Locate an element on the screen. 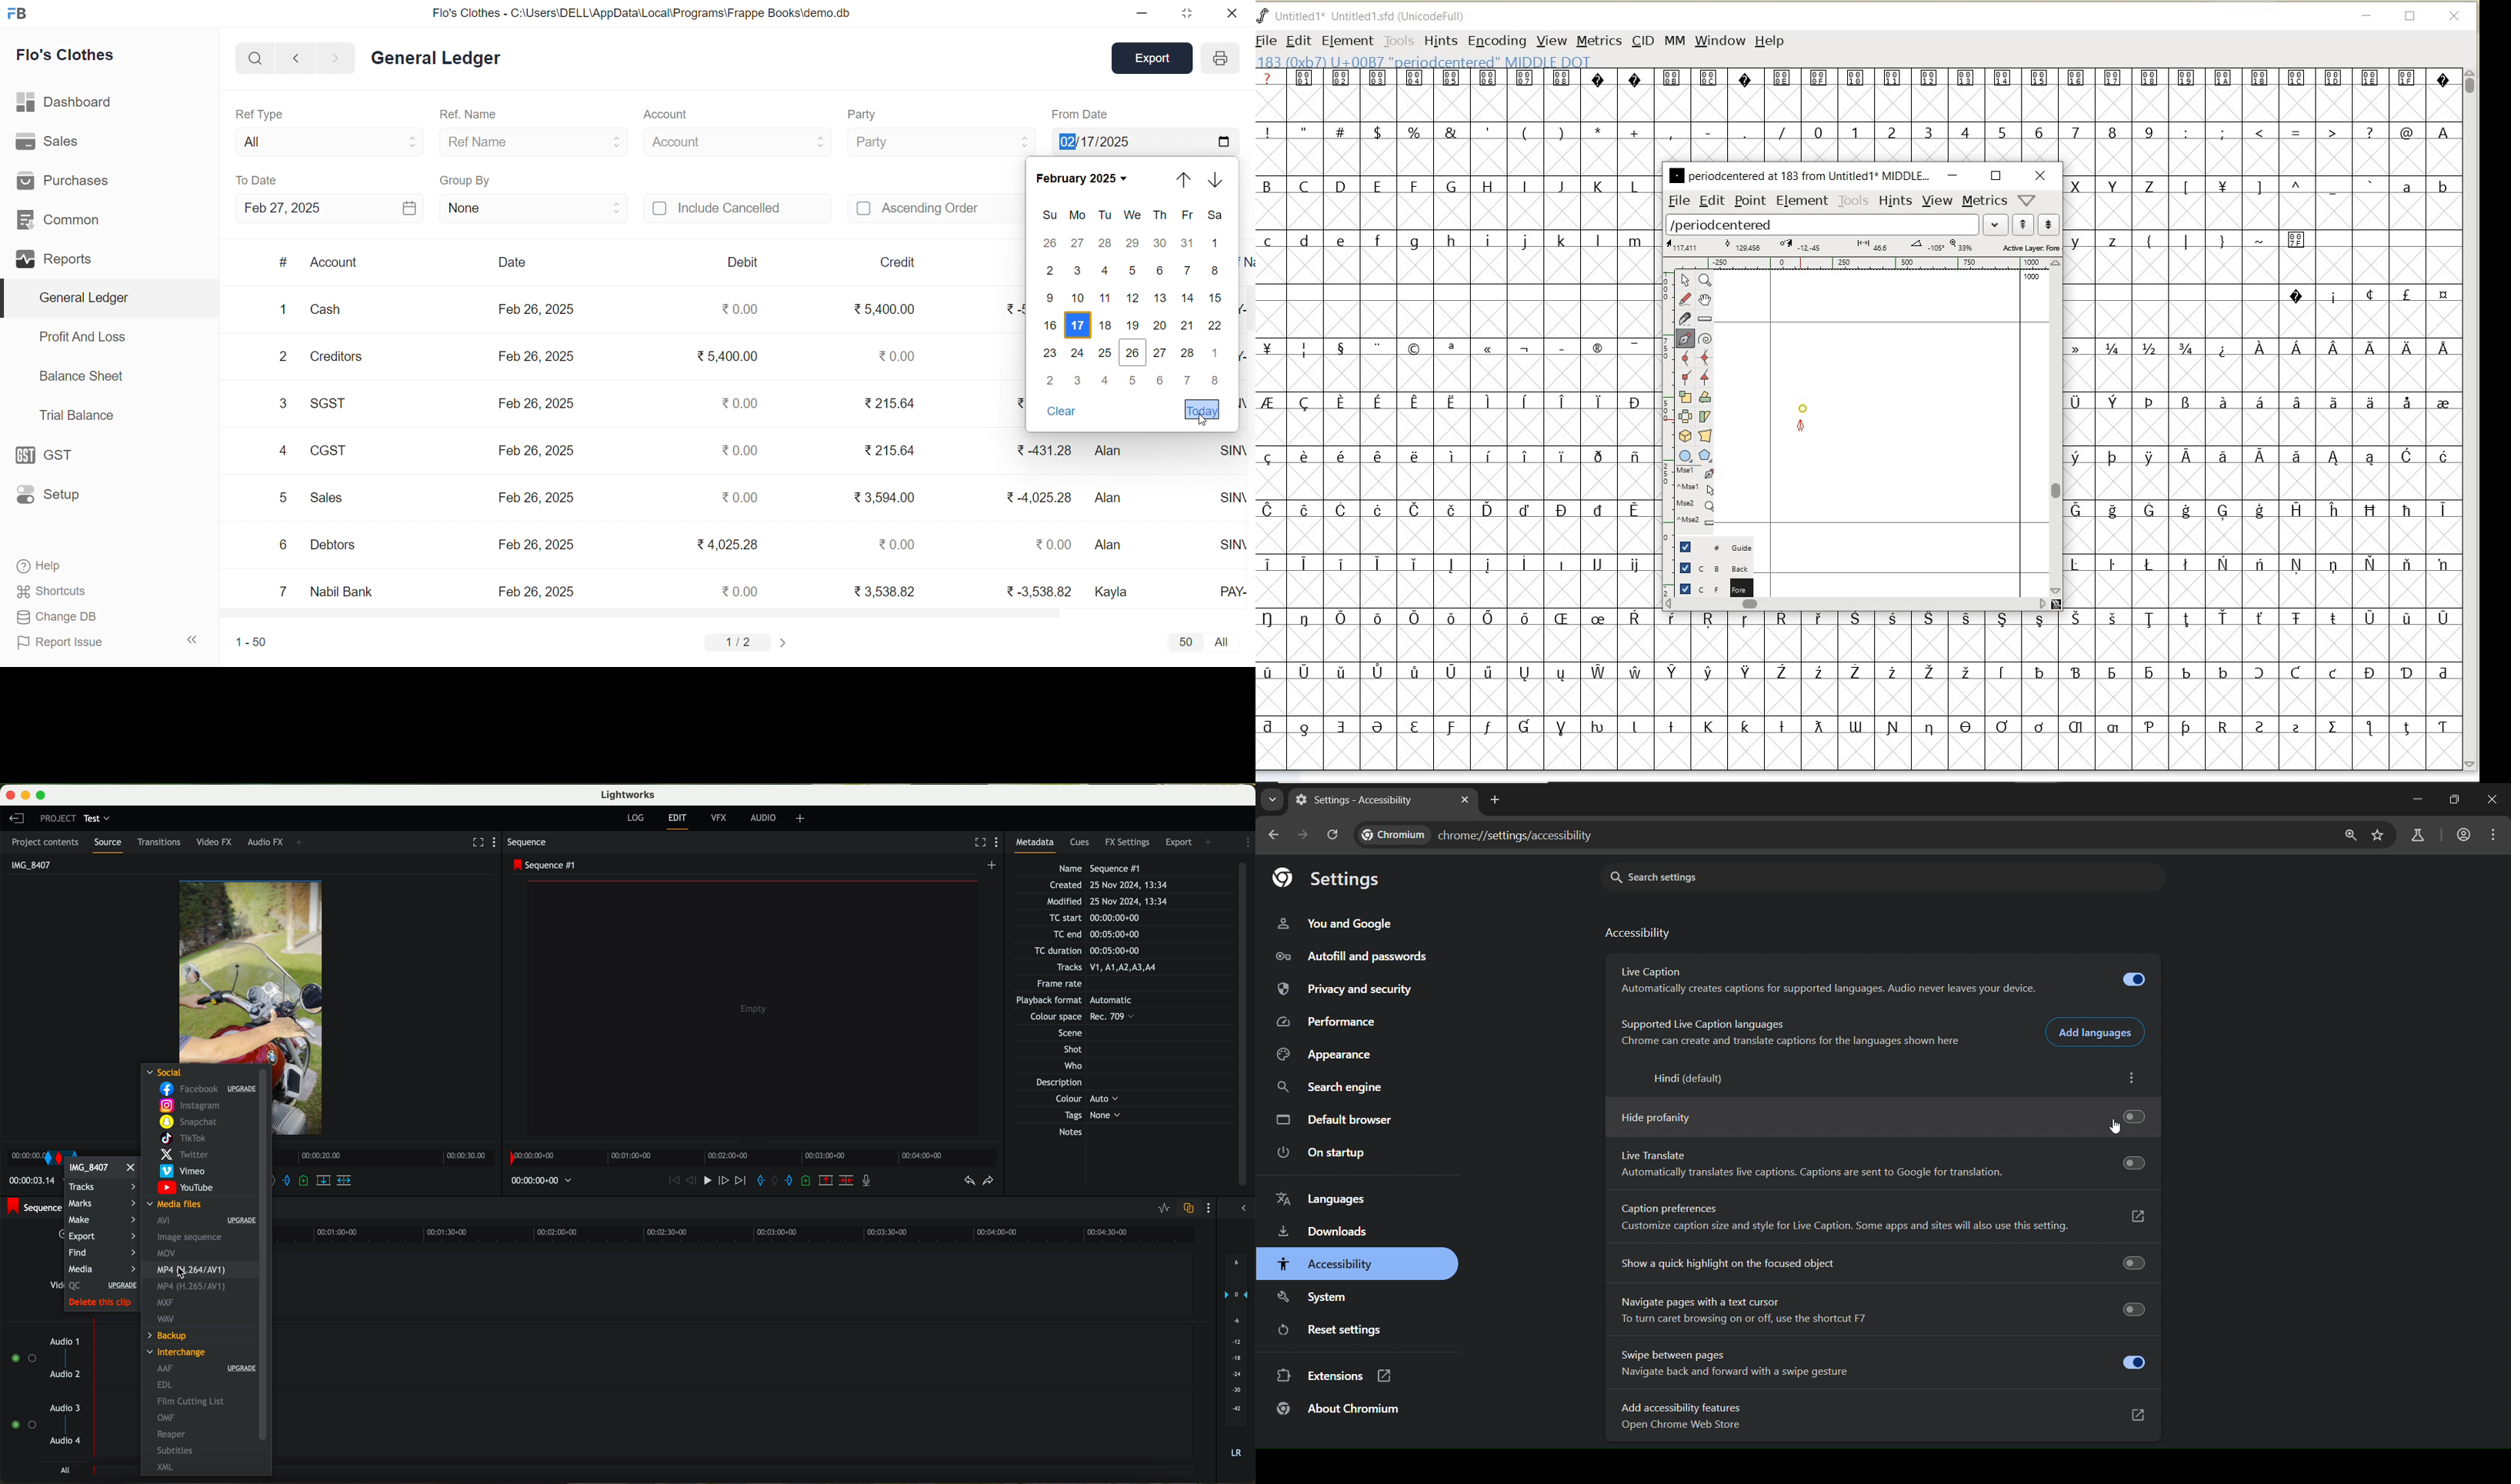 This screenshot has height=1484, width=2520. 3 is located at coordinates (1079, 271).